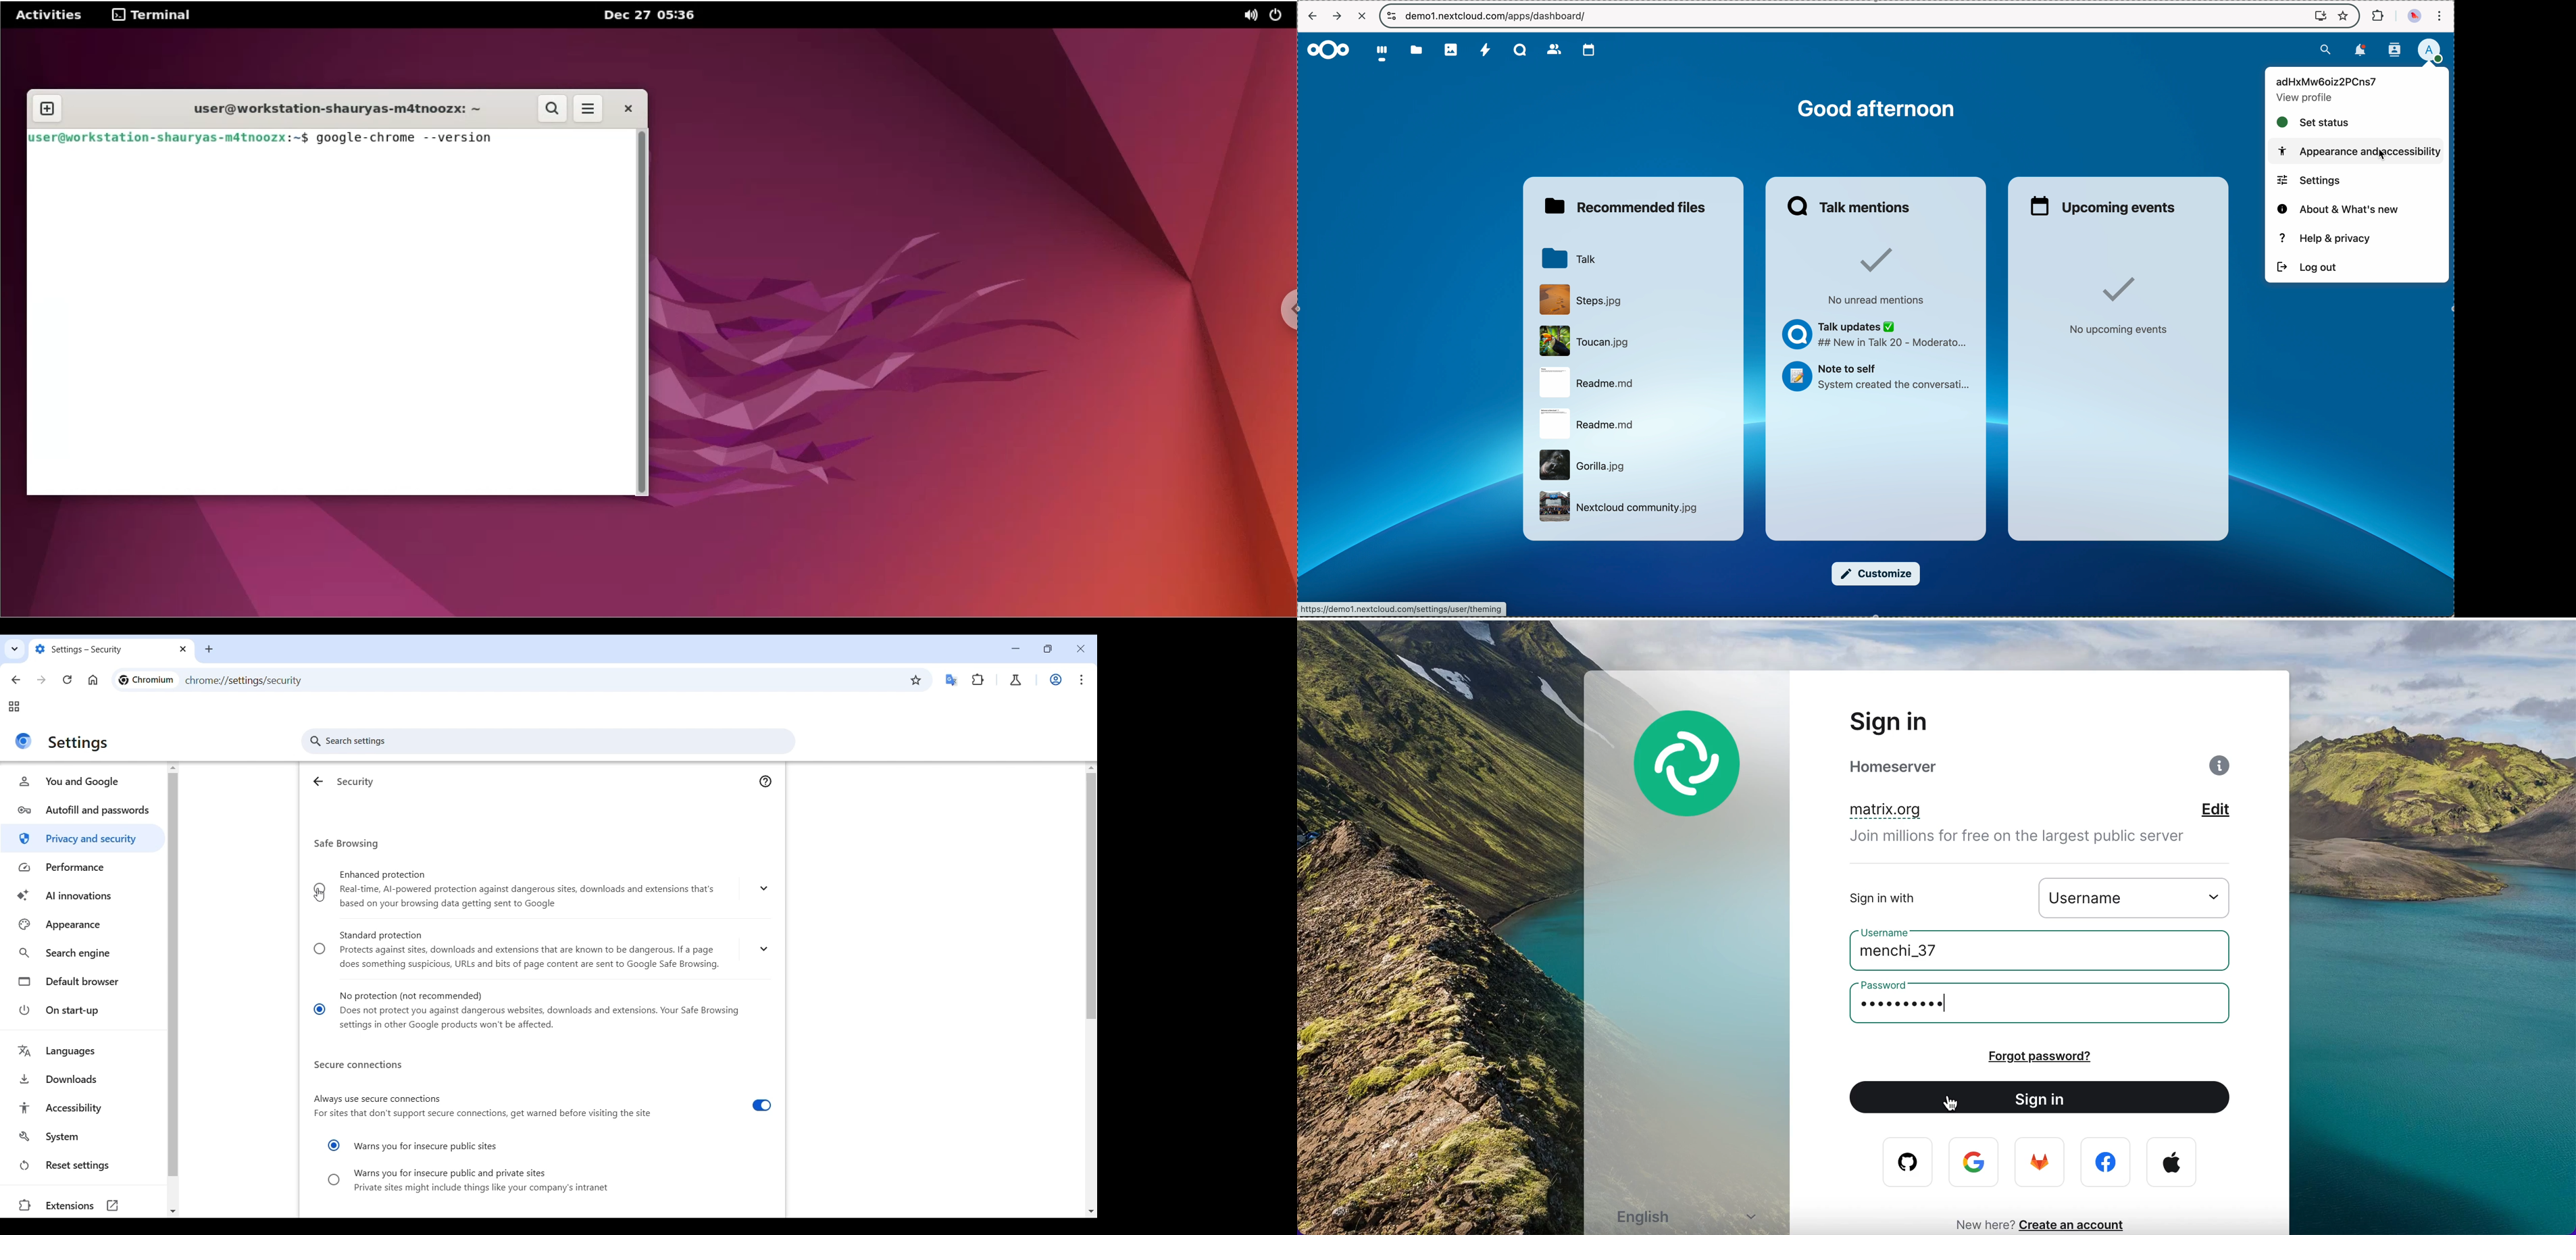 The image size is (2576, 1260). Describe the element at coordinates (1312, 16) in the screenshot. I see `navigate back` at that location.